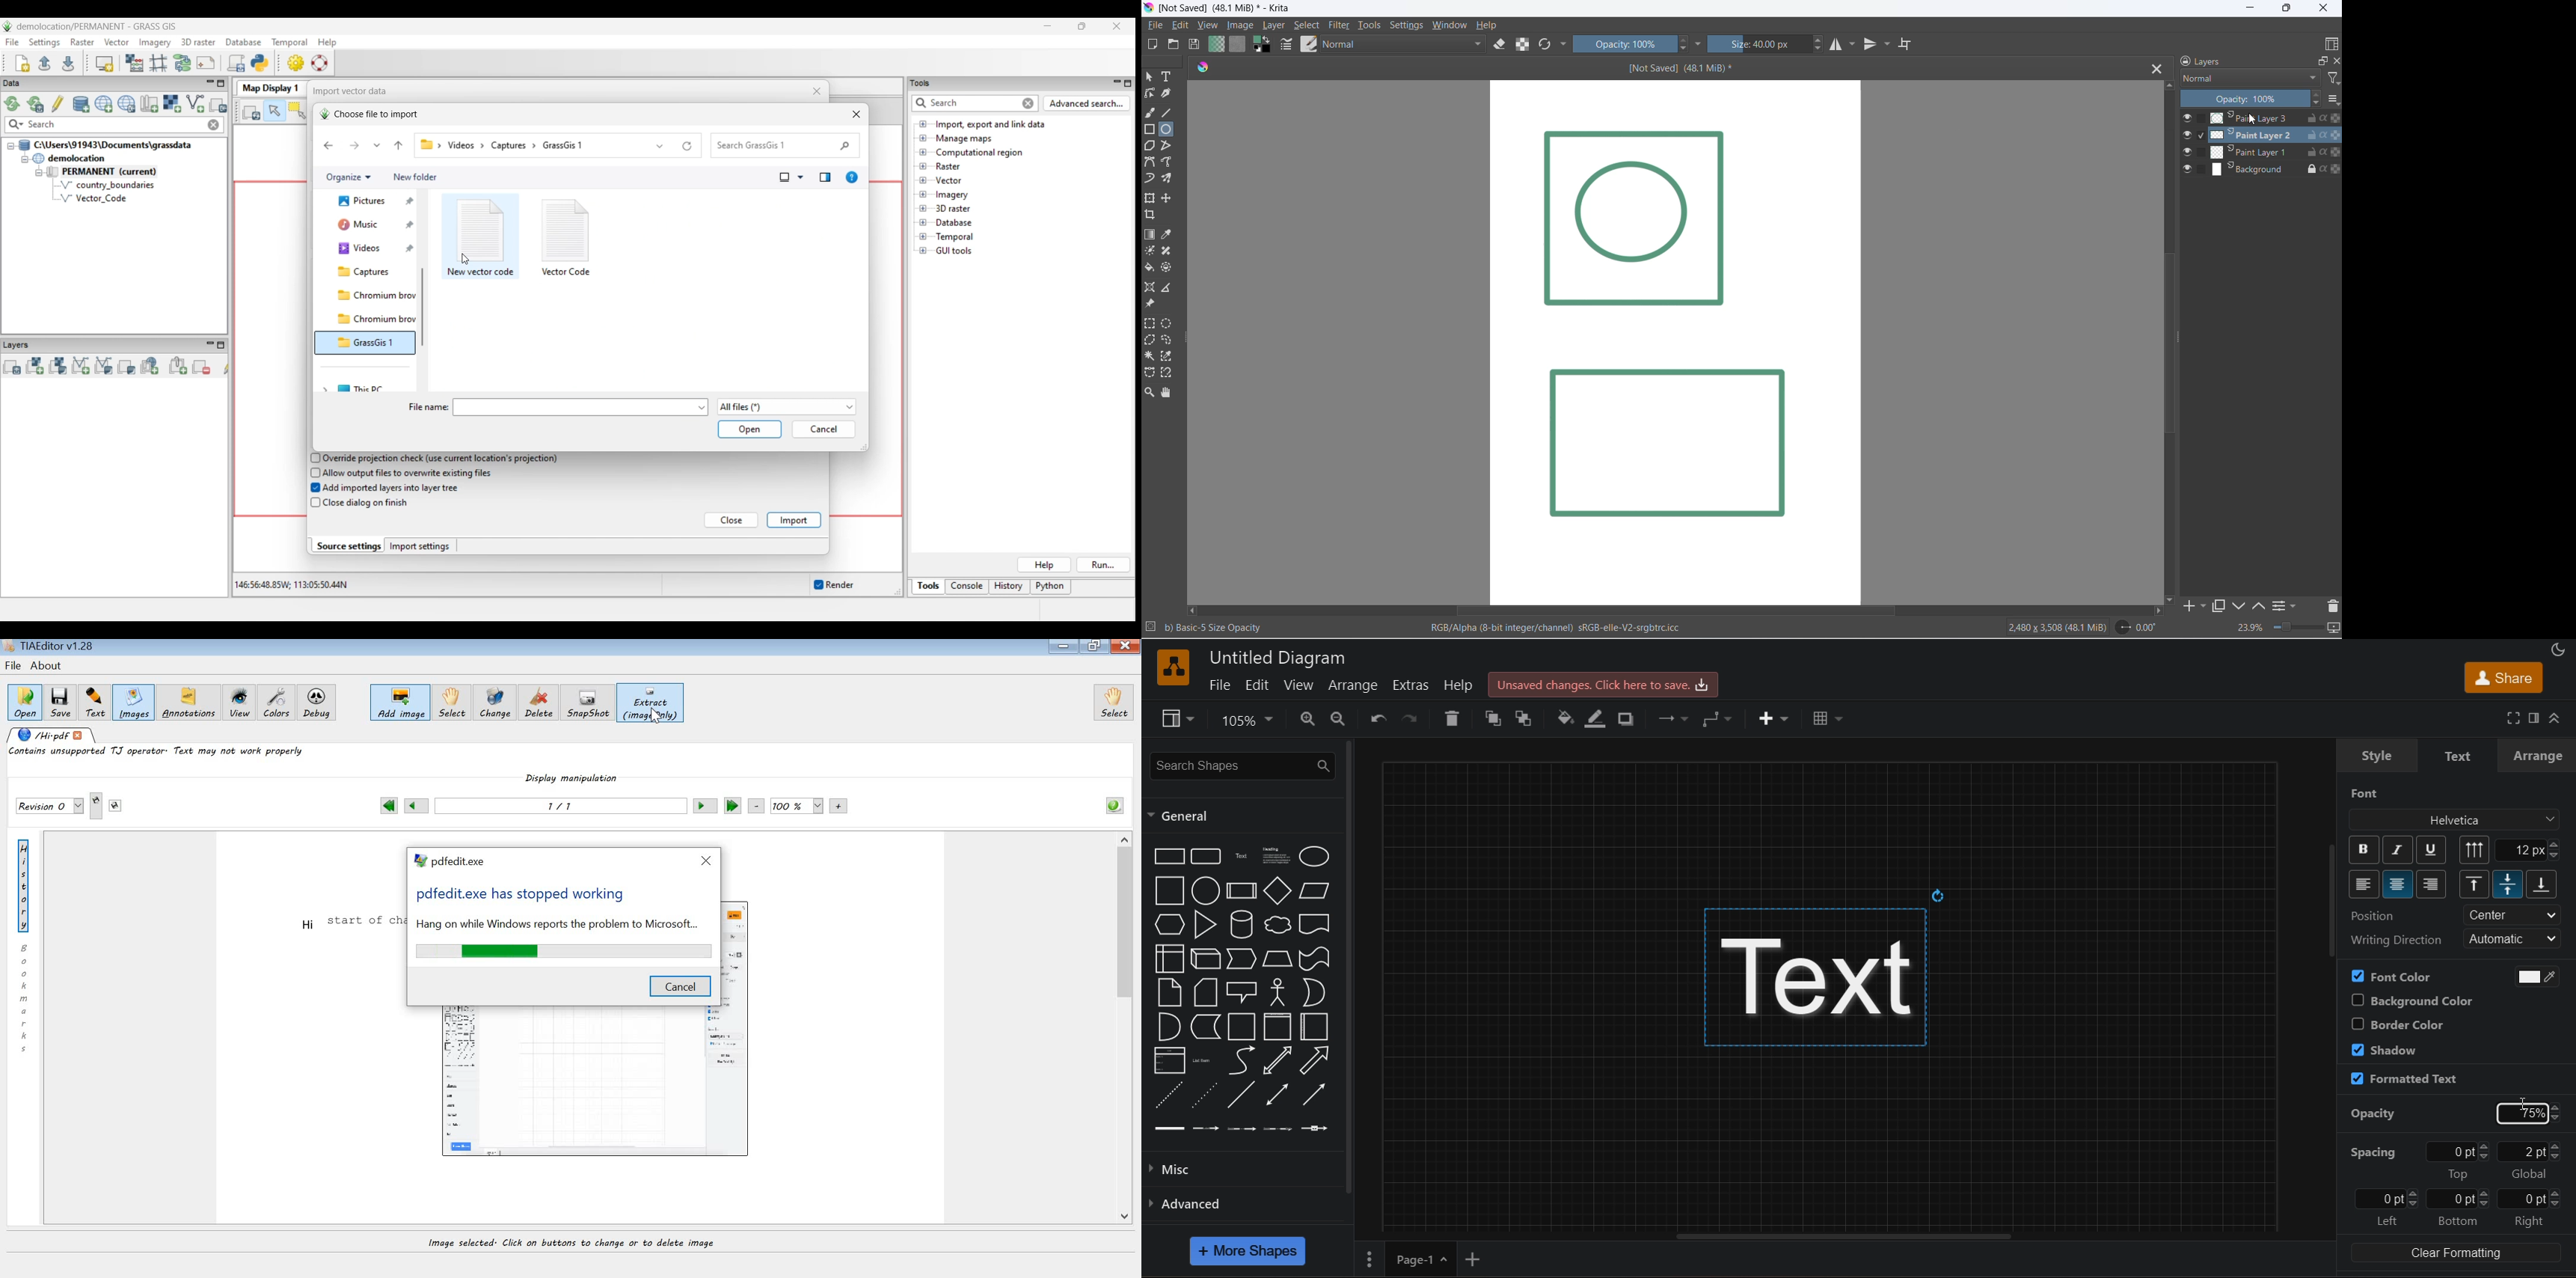 Image resolution: width=2576 pixels, height=1288 pixels. Describe the element at coordinates (2397, 1024) in the screenshot. I see `border color` at that location.